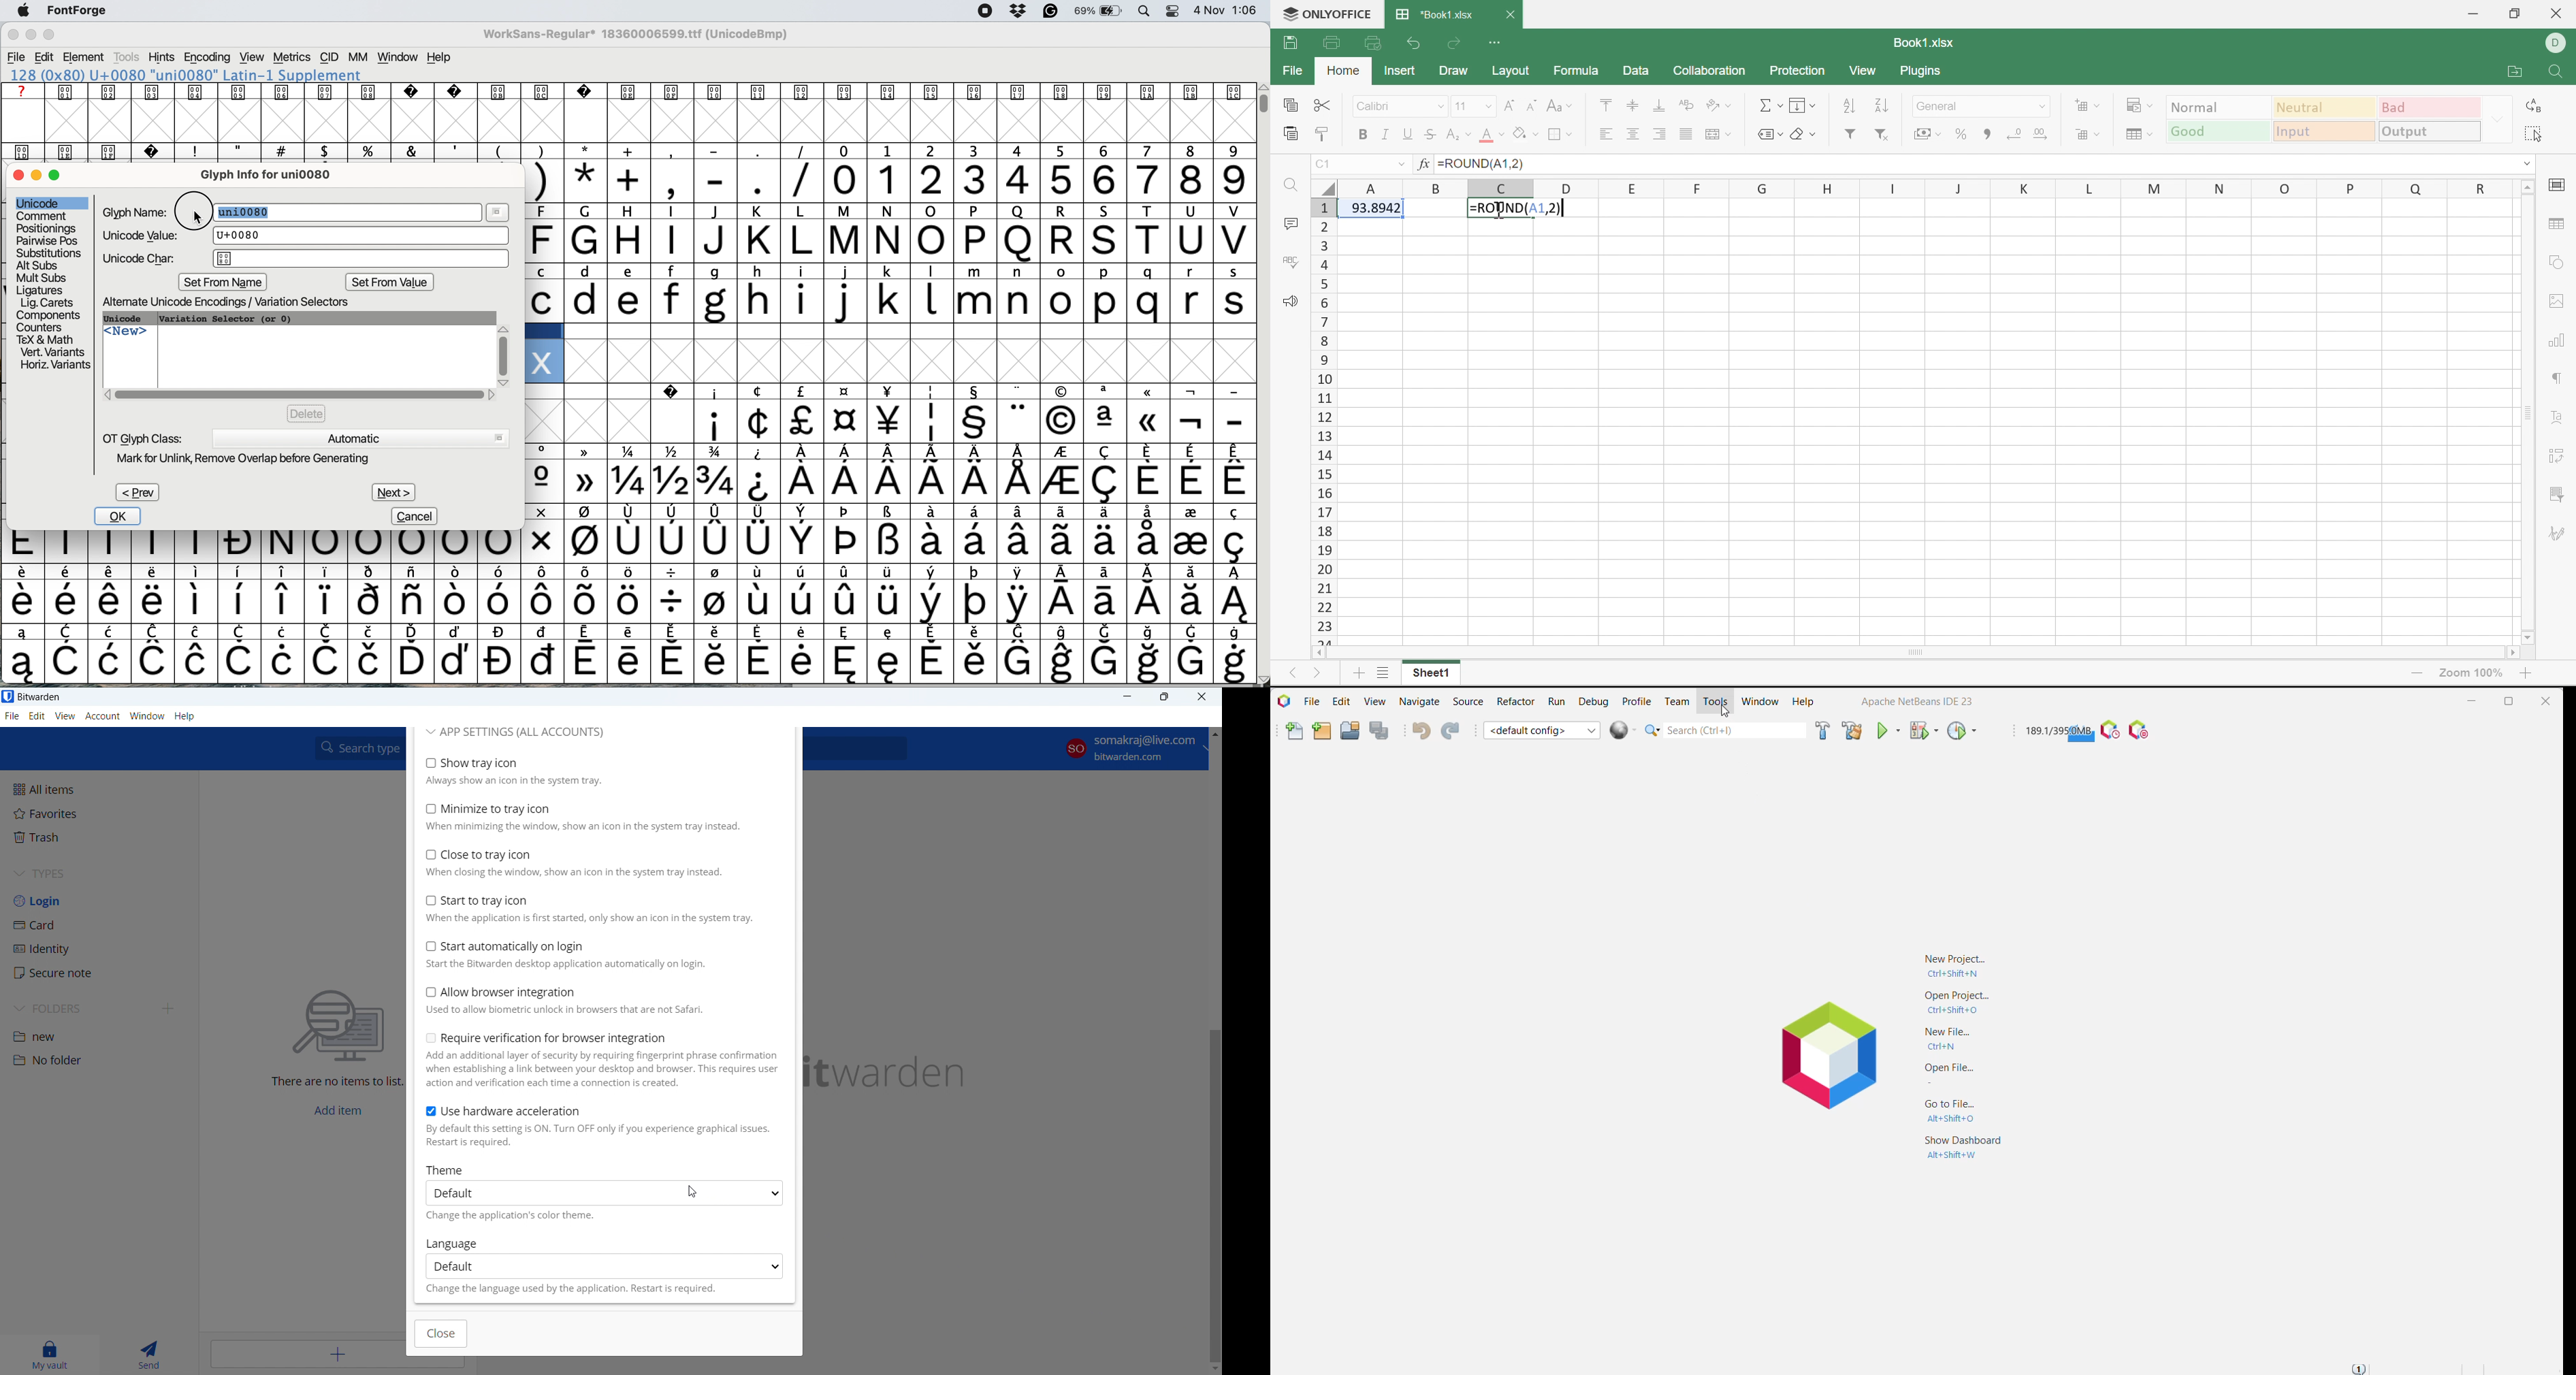  What do you see at coordinates (2526, 674) in the screenshot?
I see `Zoom in` at bounding box center [2526, 674].